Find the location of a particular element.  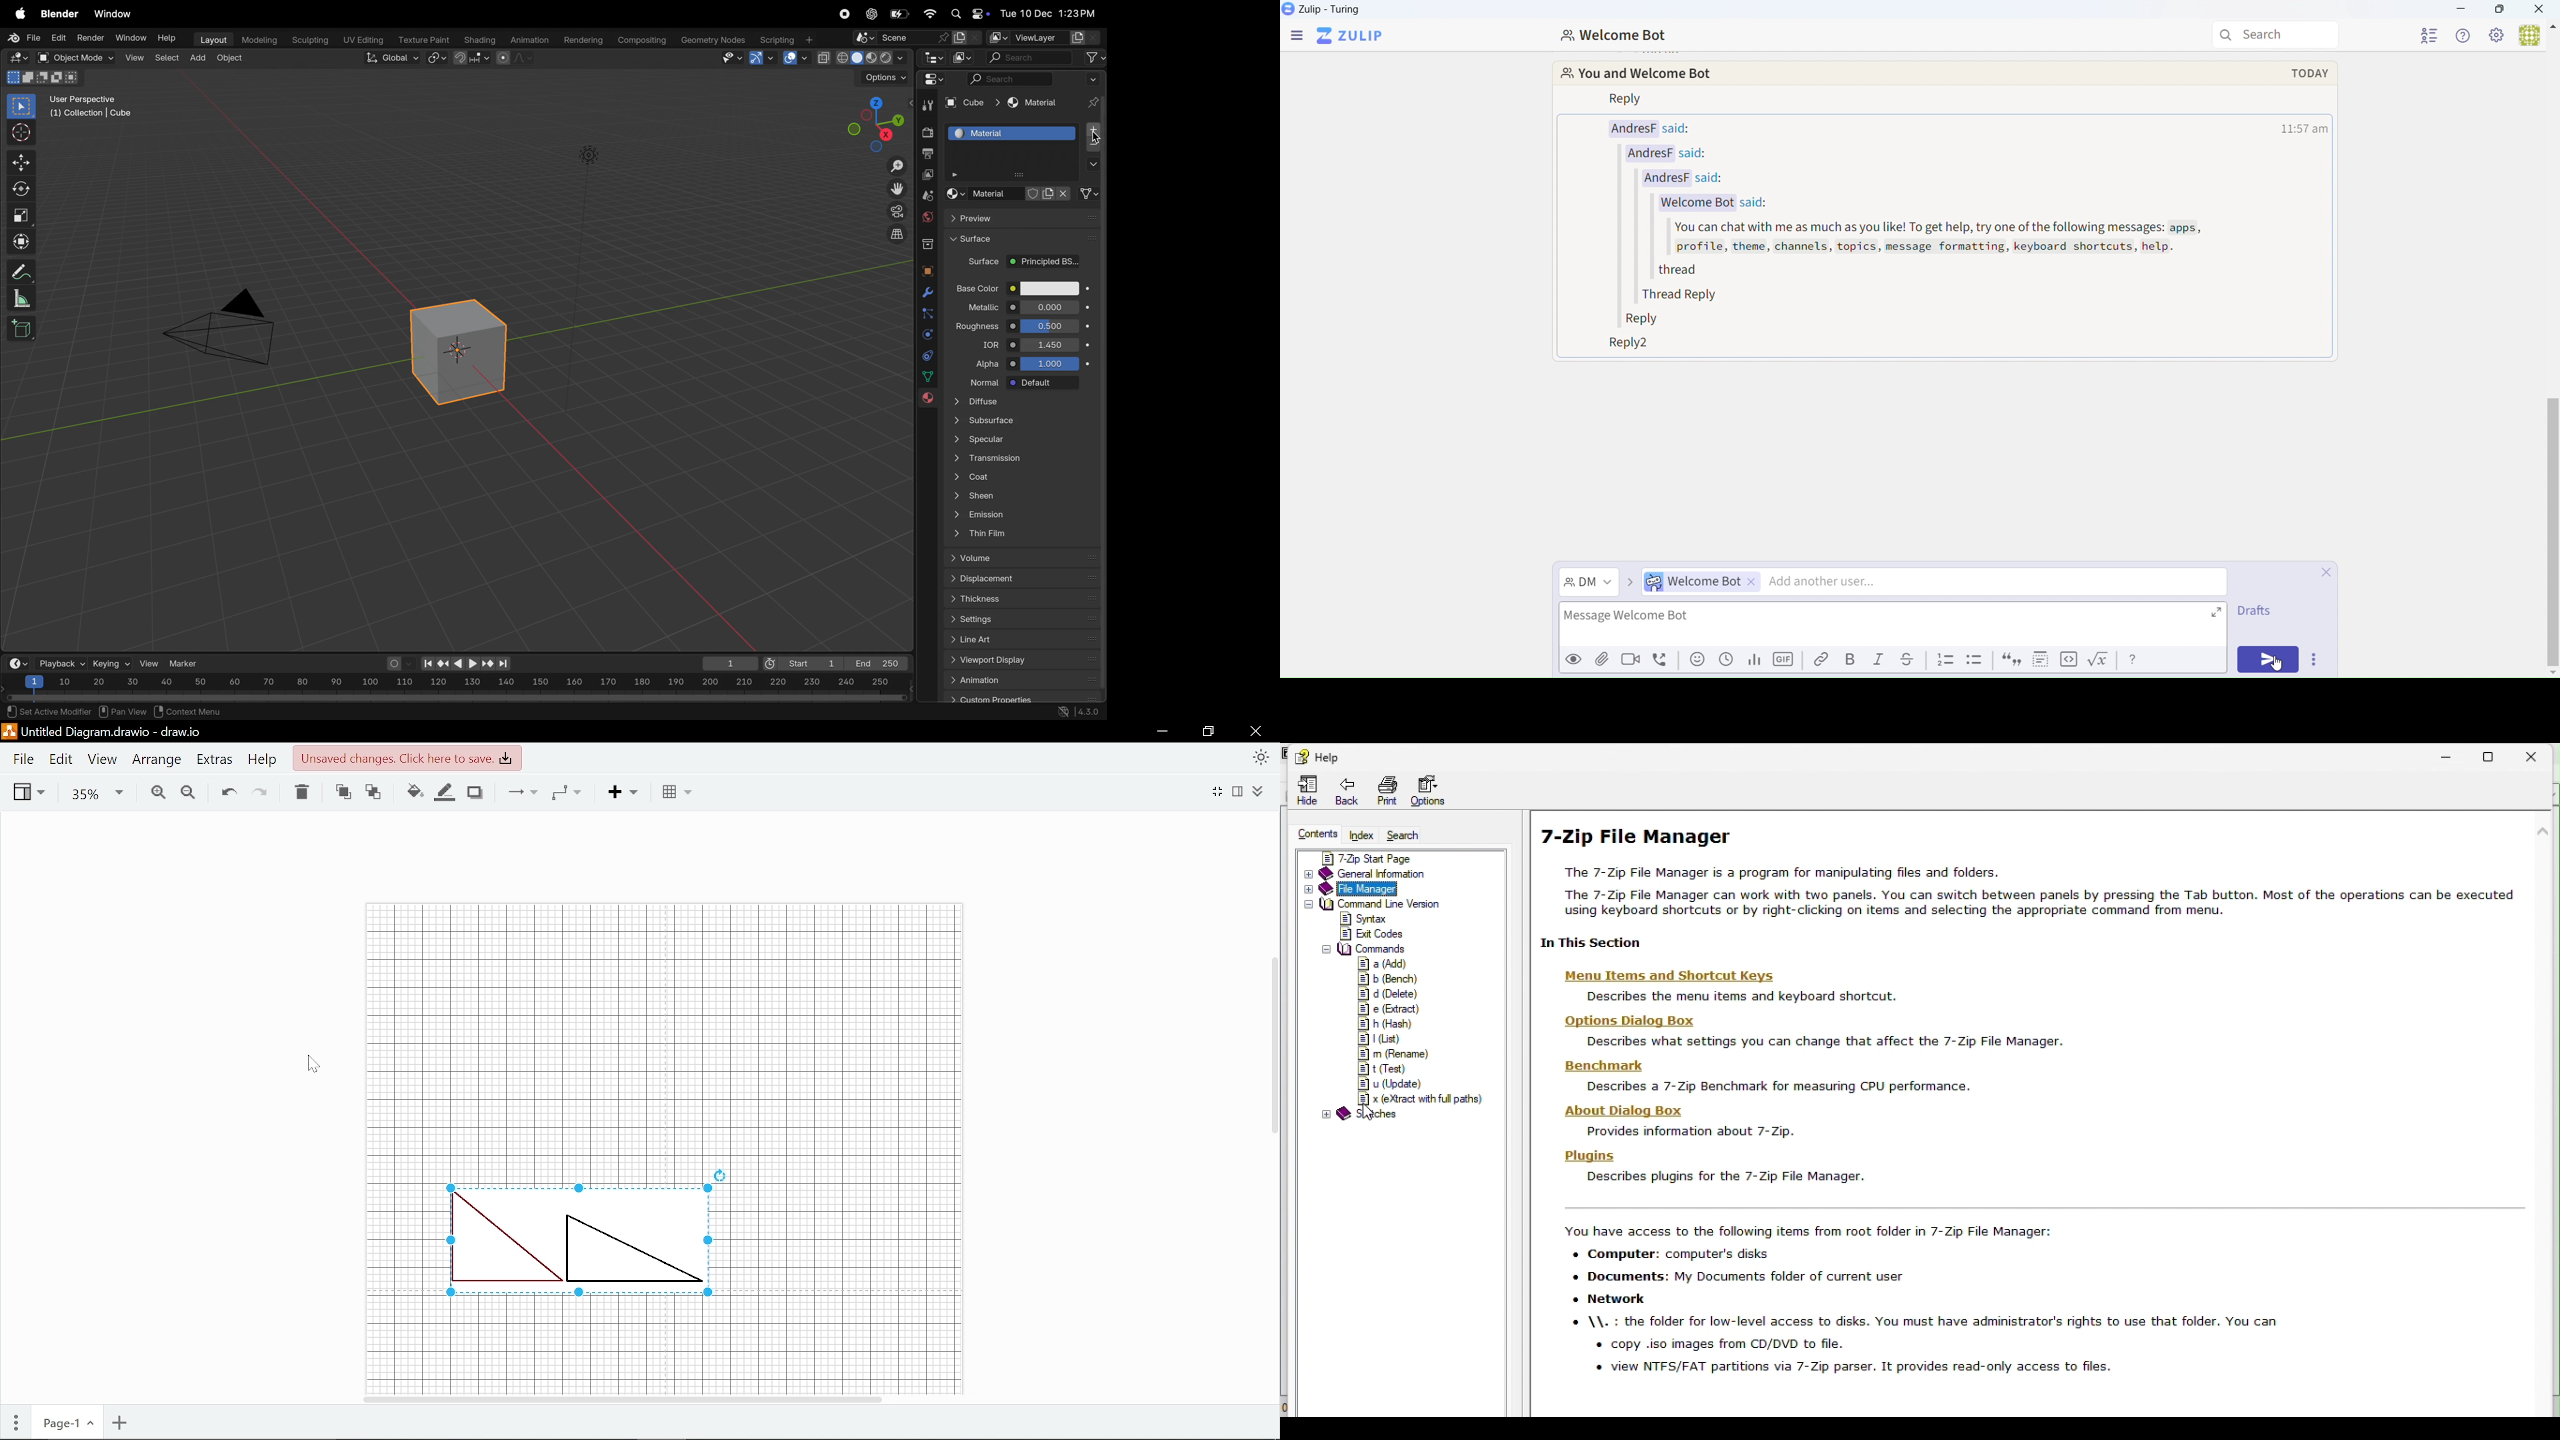

Restore is located at coordinates (2493, 755).